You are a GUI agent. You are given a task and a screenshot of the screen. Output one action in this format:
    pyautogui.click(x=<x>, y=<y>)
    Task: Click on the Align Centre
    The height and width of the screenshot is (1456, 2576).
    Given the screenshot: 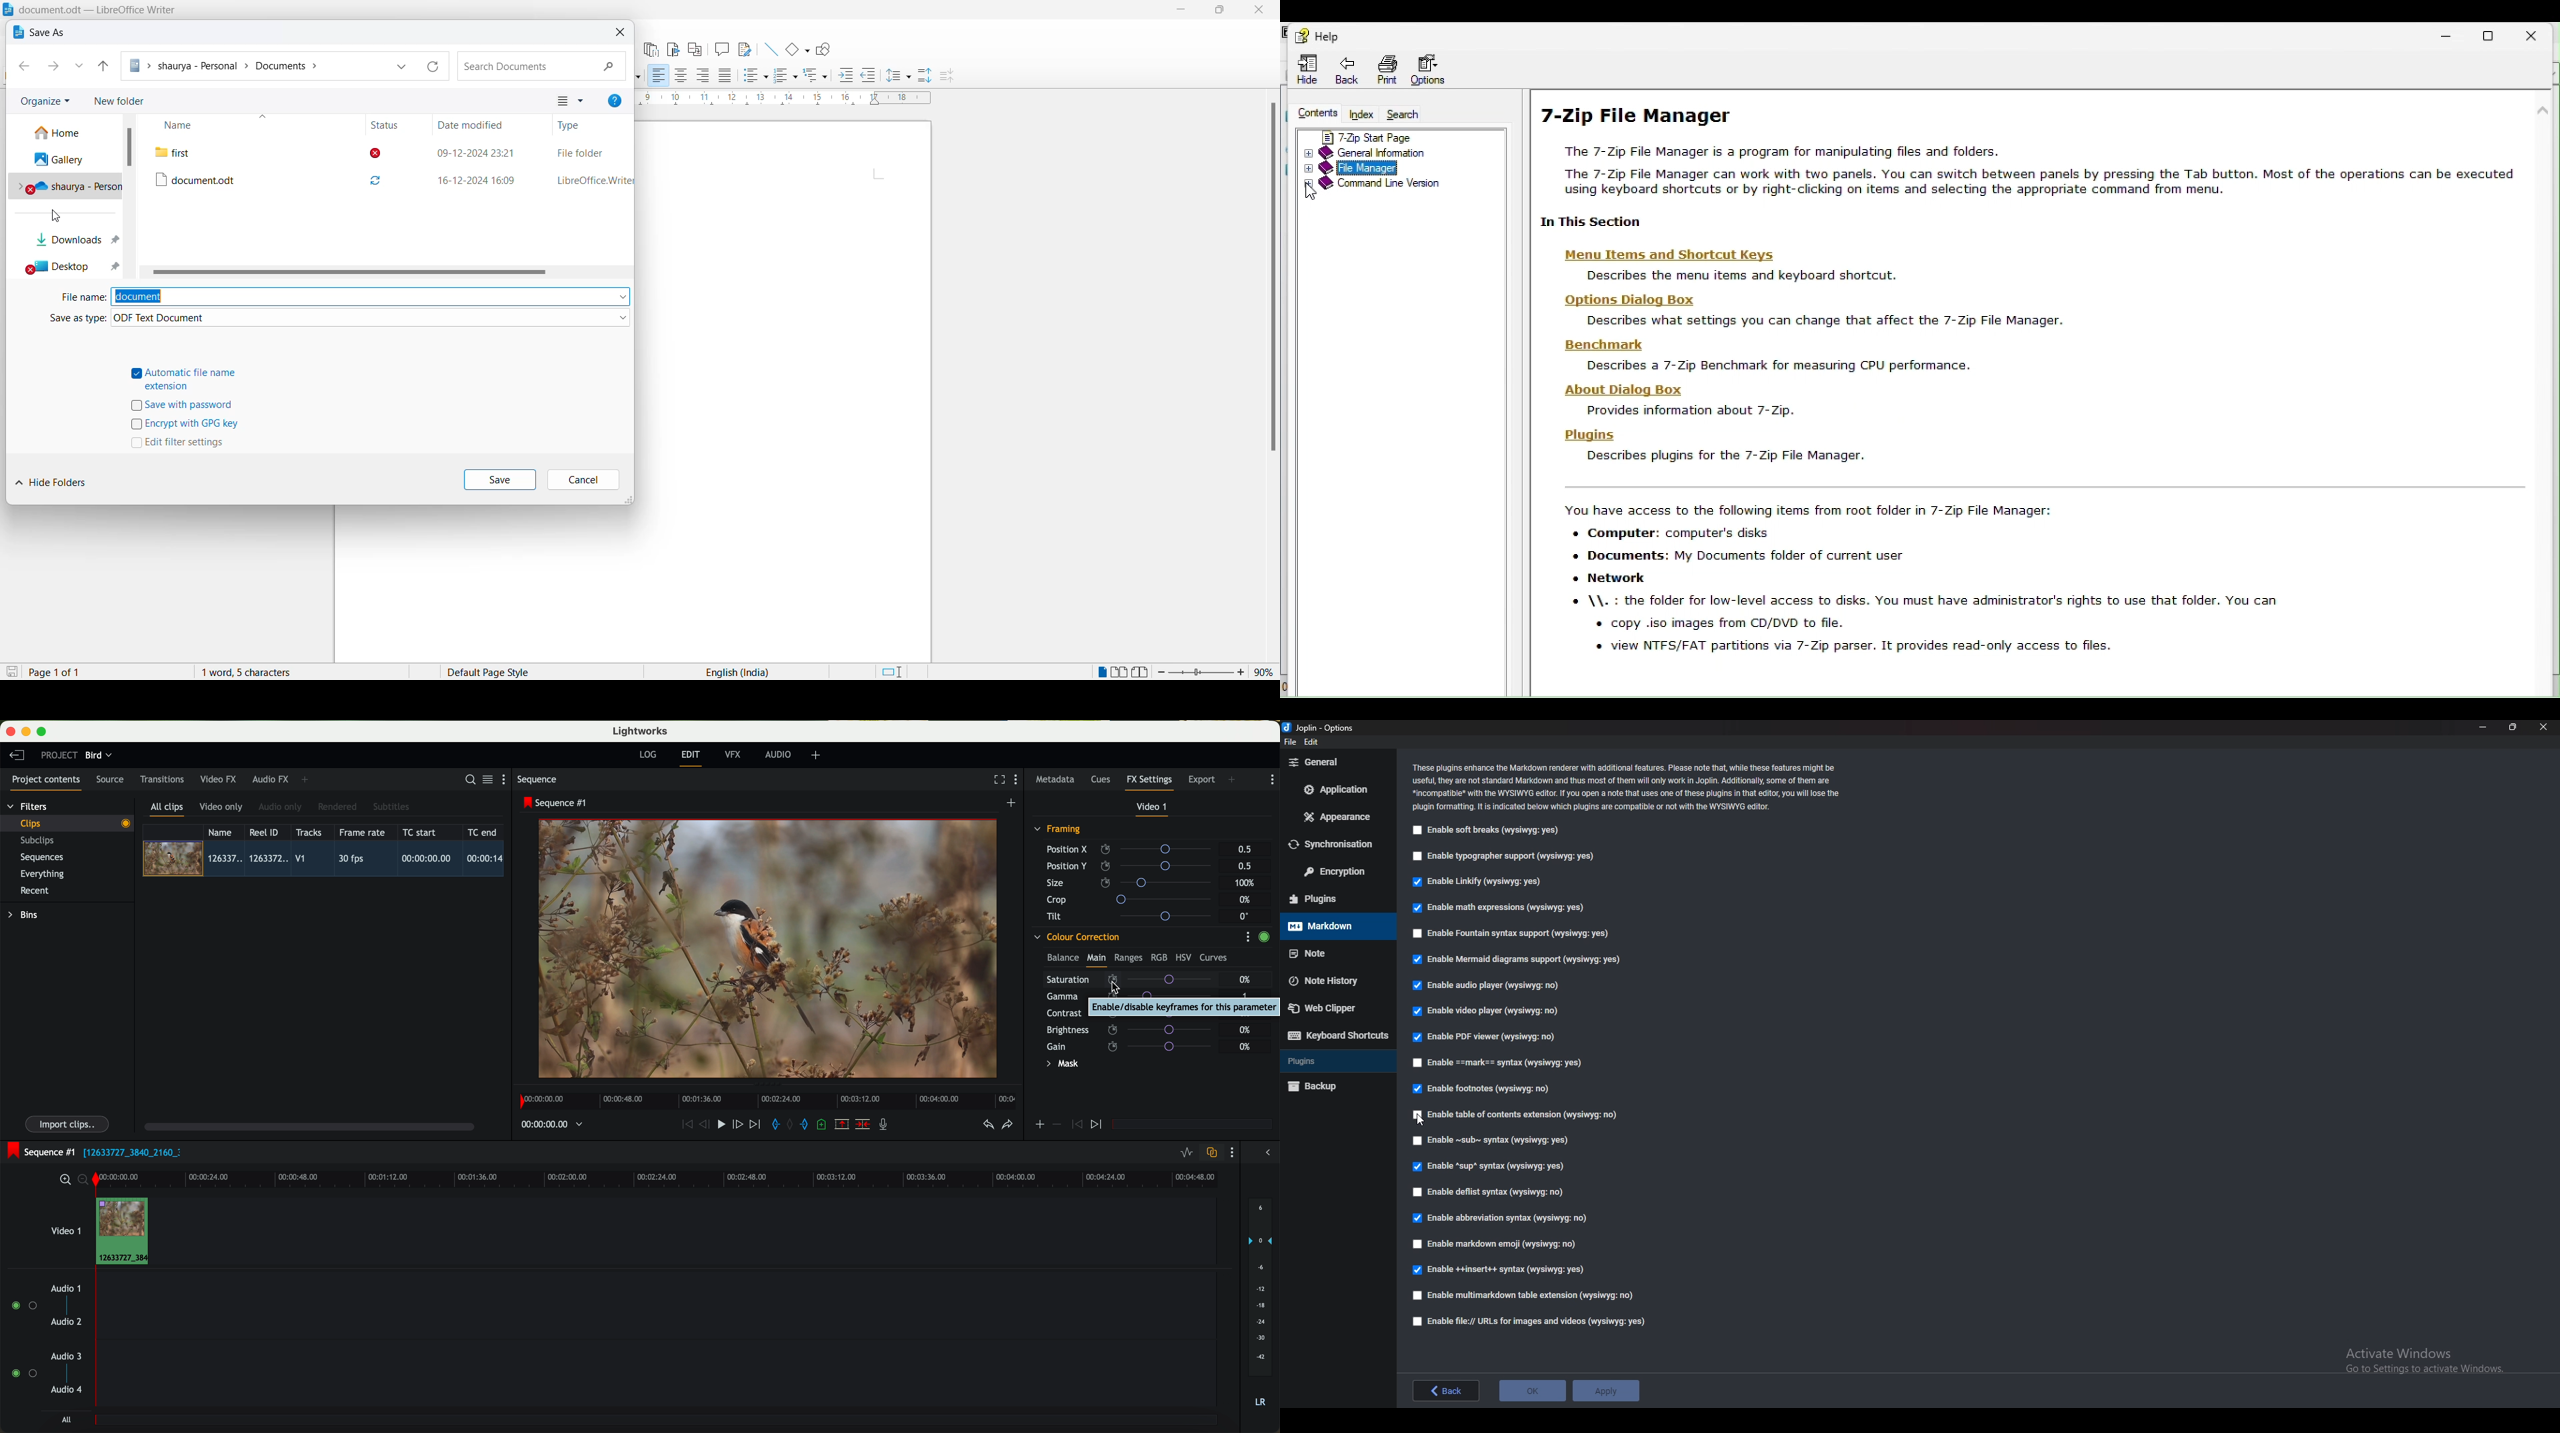 What is the action you would take?
    pyautogui.click(x=681, y=76)
    